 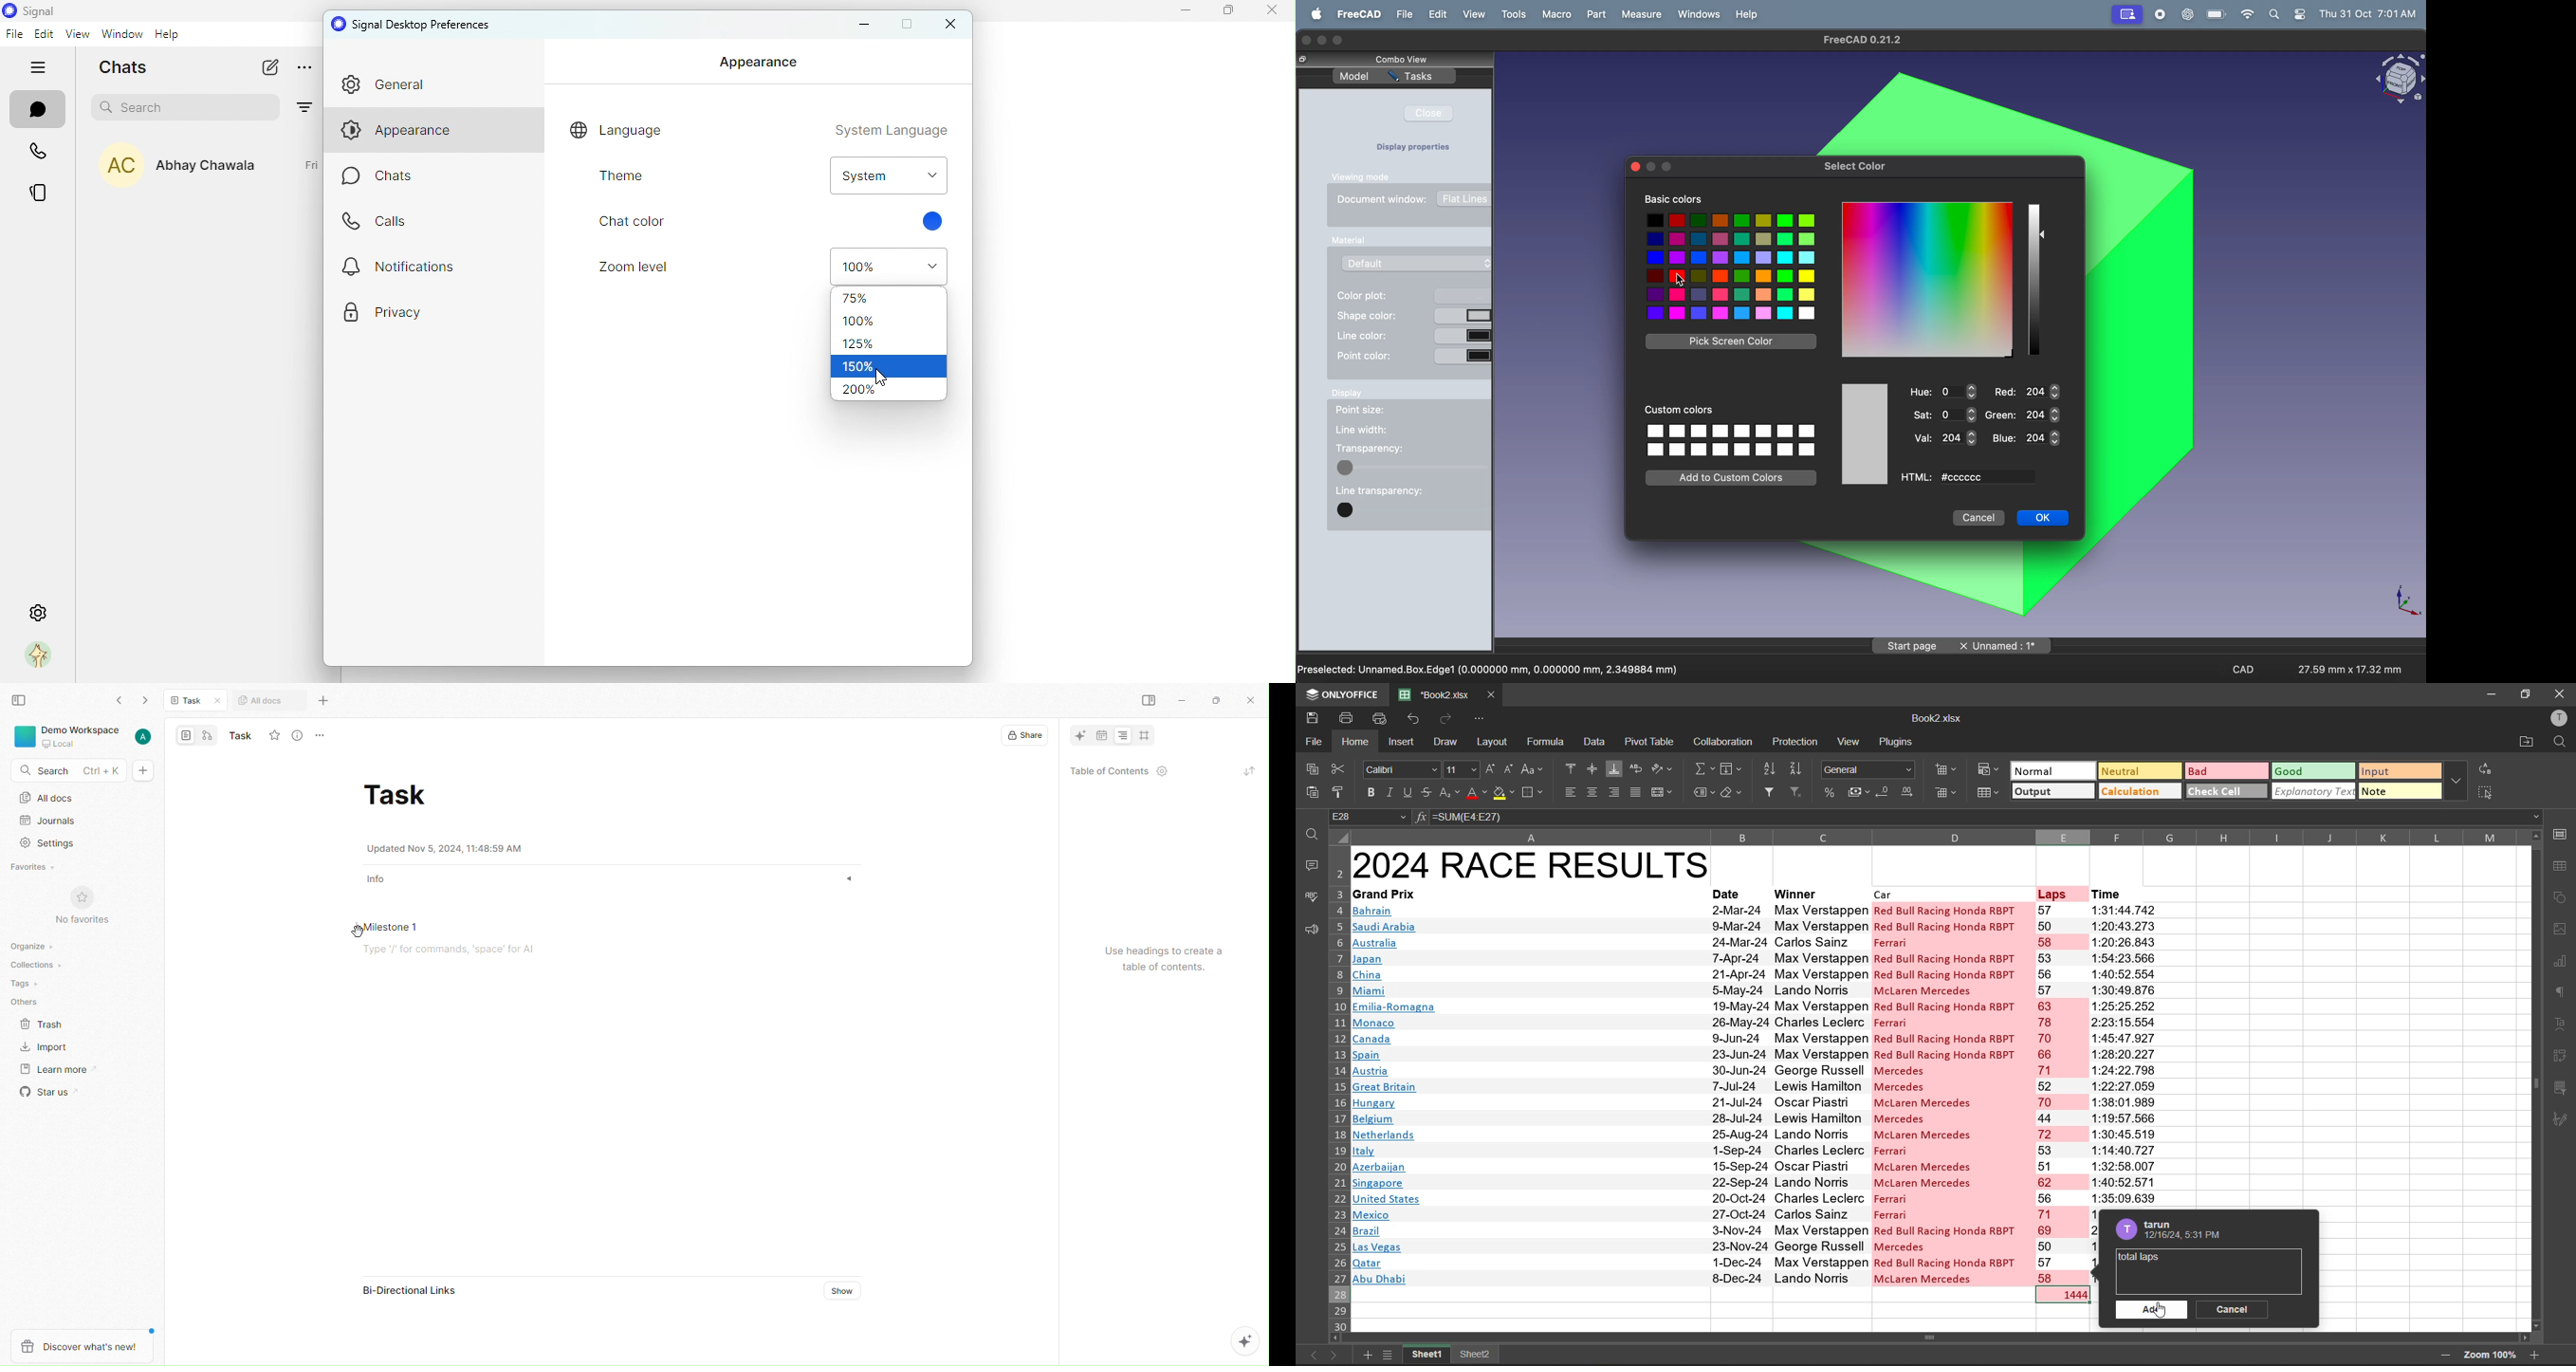 What do you see at coordinates (263, 702) in the screenshot?
I see `All docs` at bounding box center [263, 702].